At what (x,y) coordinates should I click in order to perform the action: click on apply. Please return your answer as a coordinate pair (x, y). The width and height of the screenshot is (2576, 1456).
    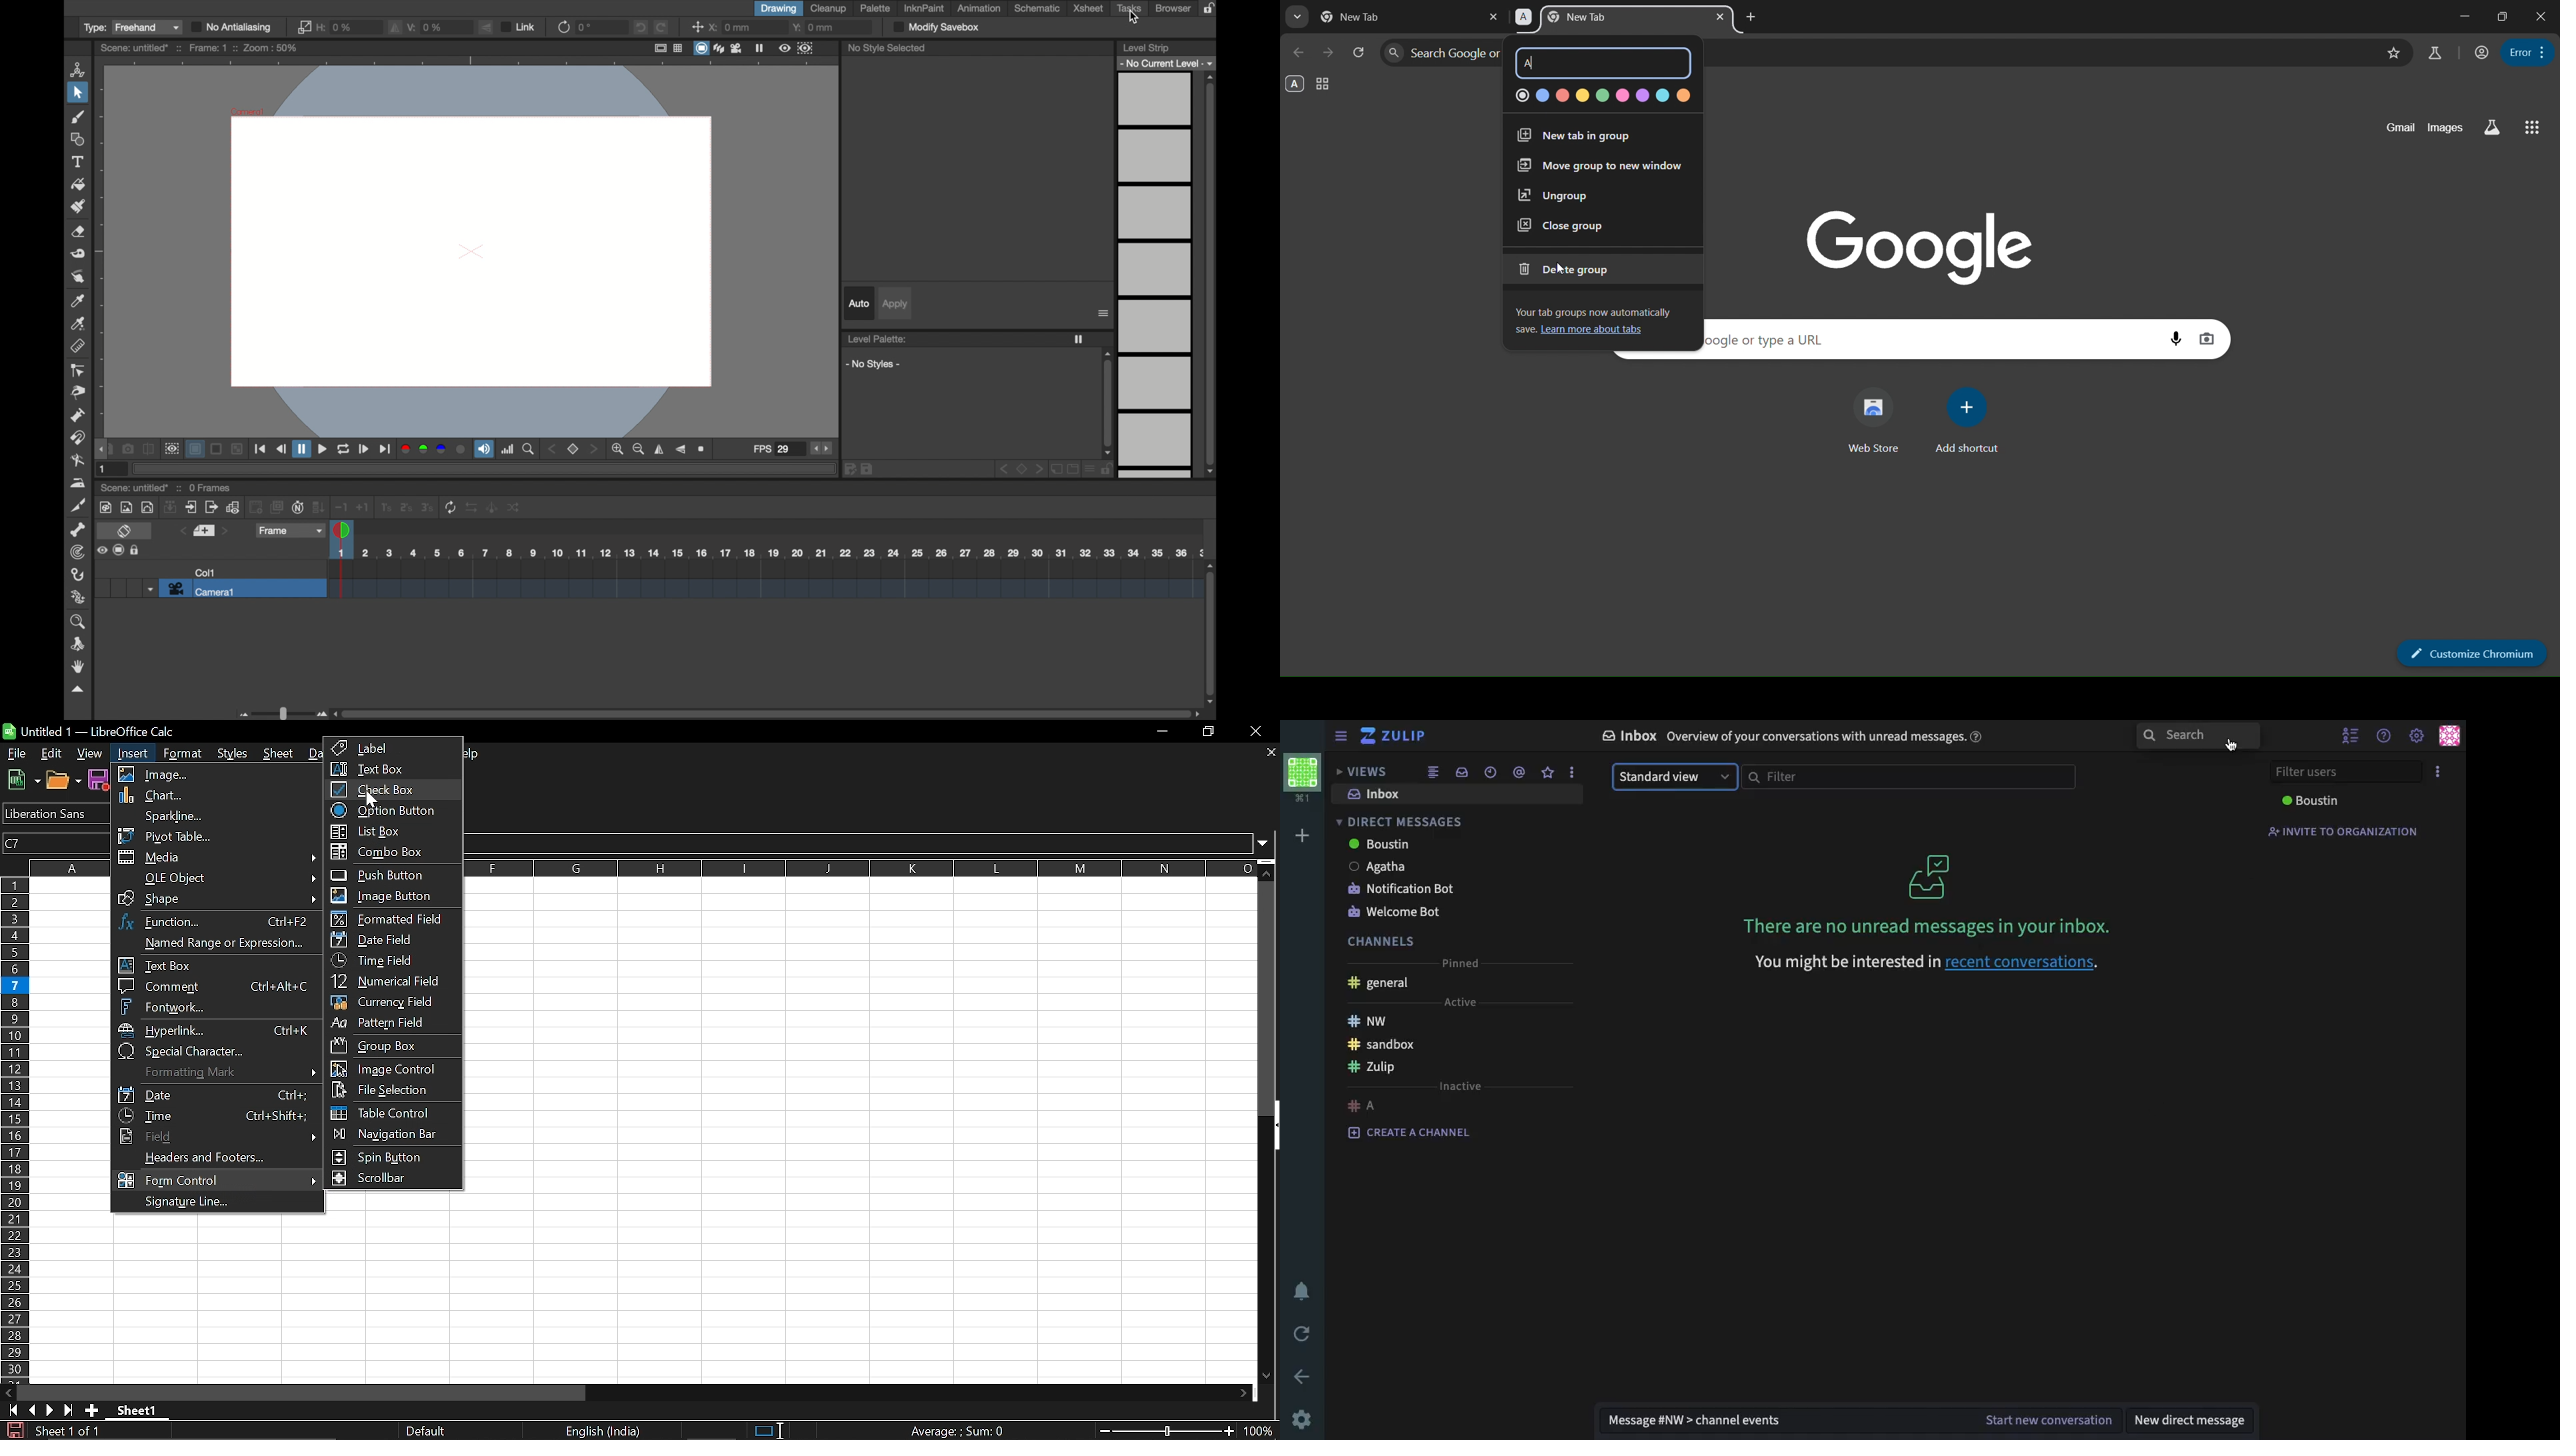
    Looking at the image, I should click on (896, 305).